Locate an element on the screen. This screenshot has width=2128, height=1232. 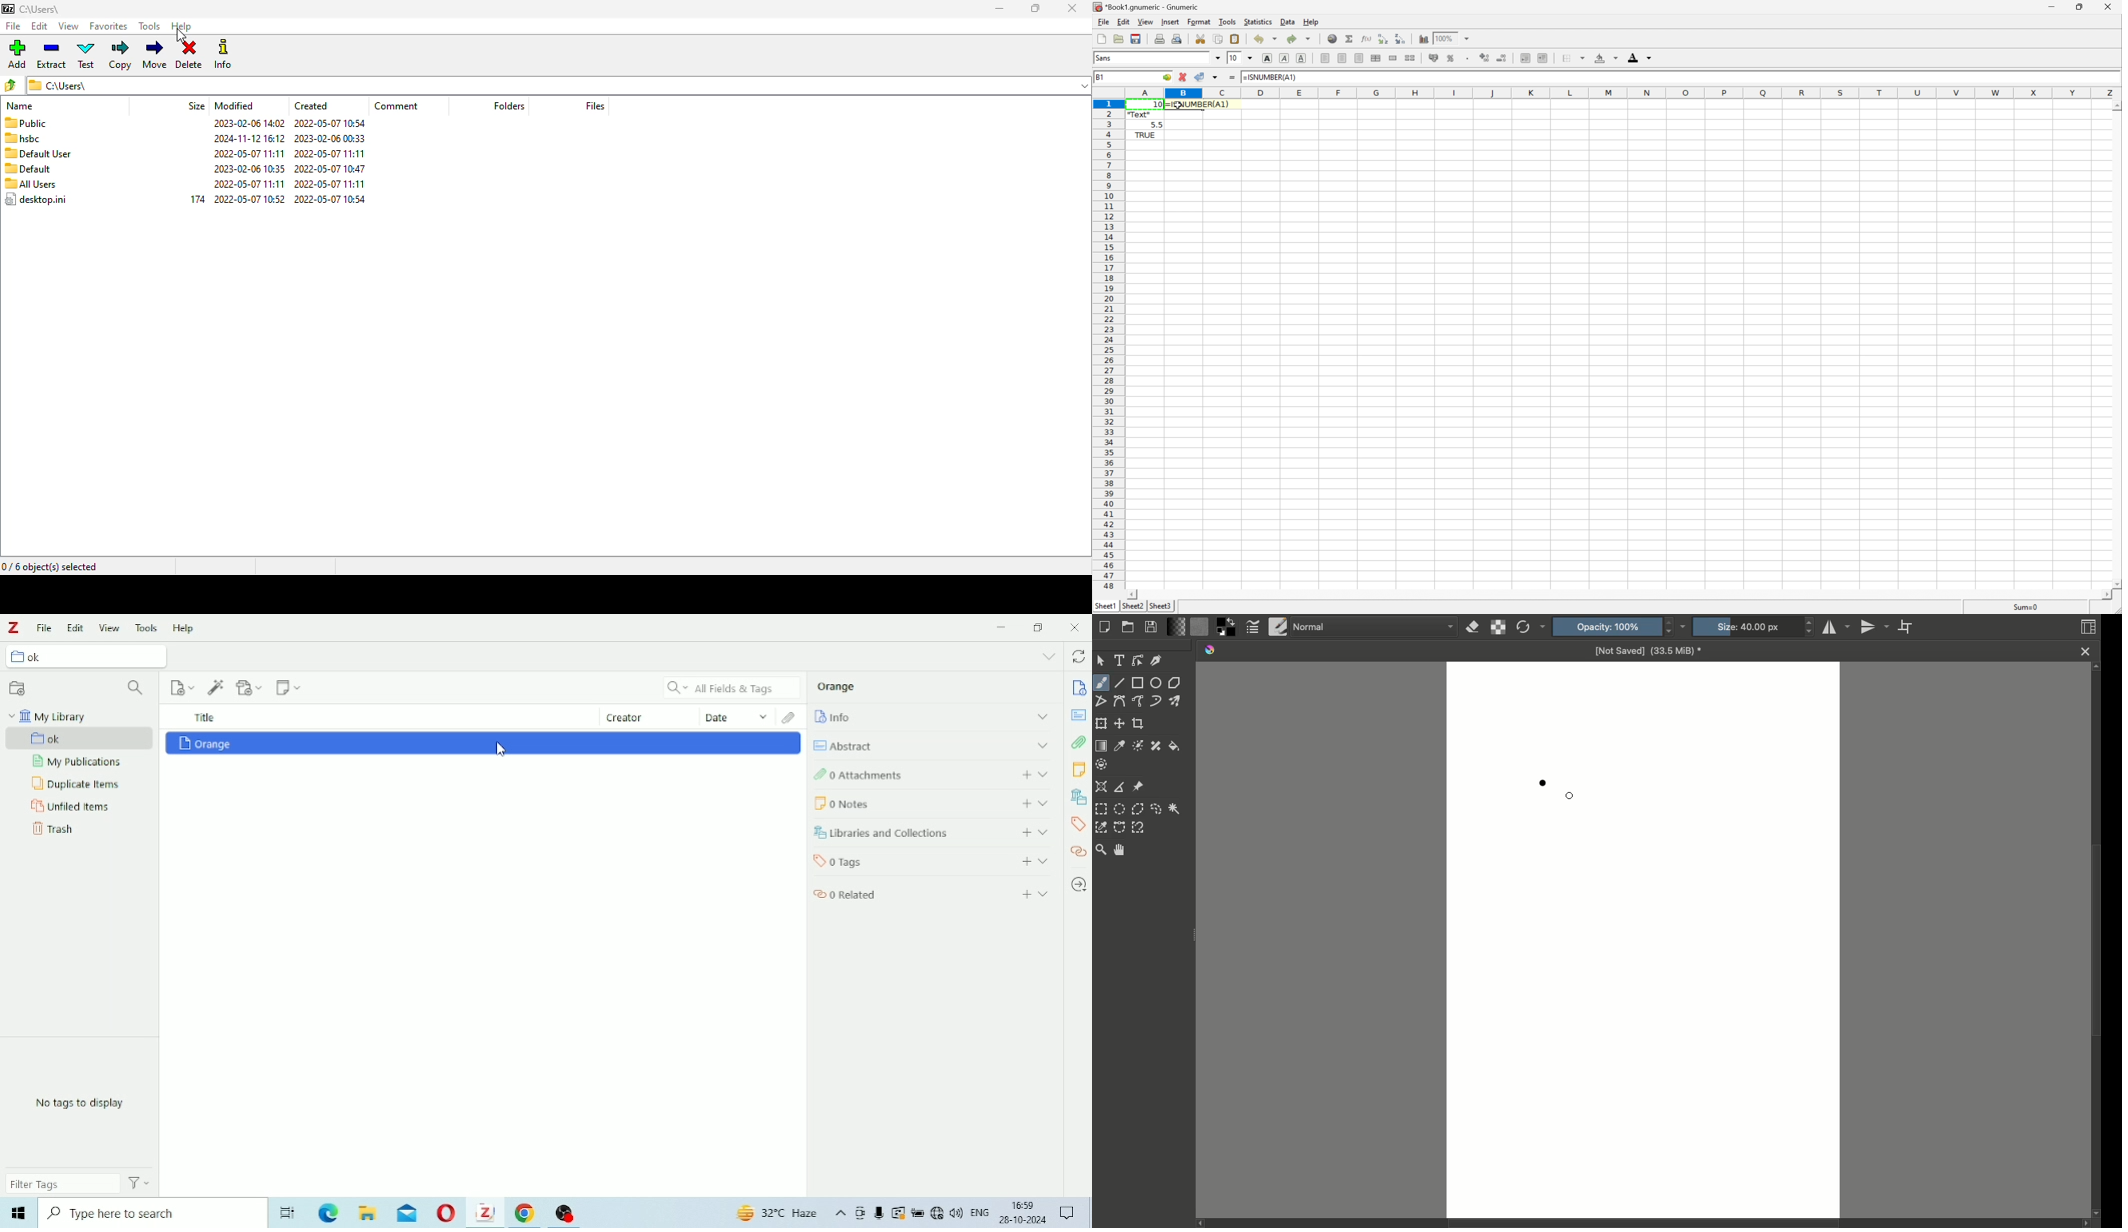
created is located at coordinates (311, 106).